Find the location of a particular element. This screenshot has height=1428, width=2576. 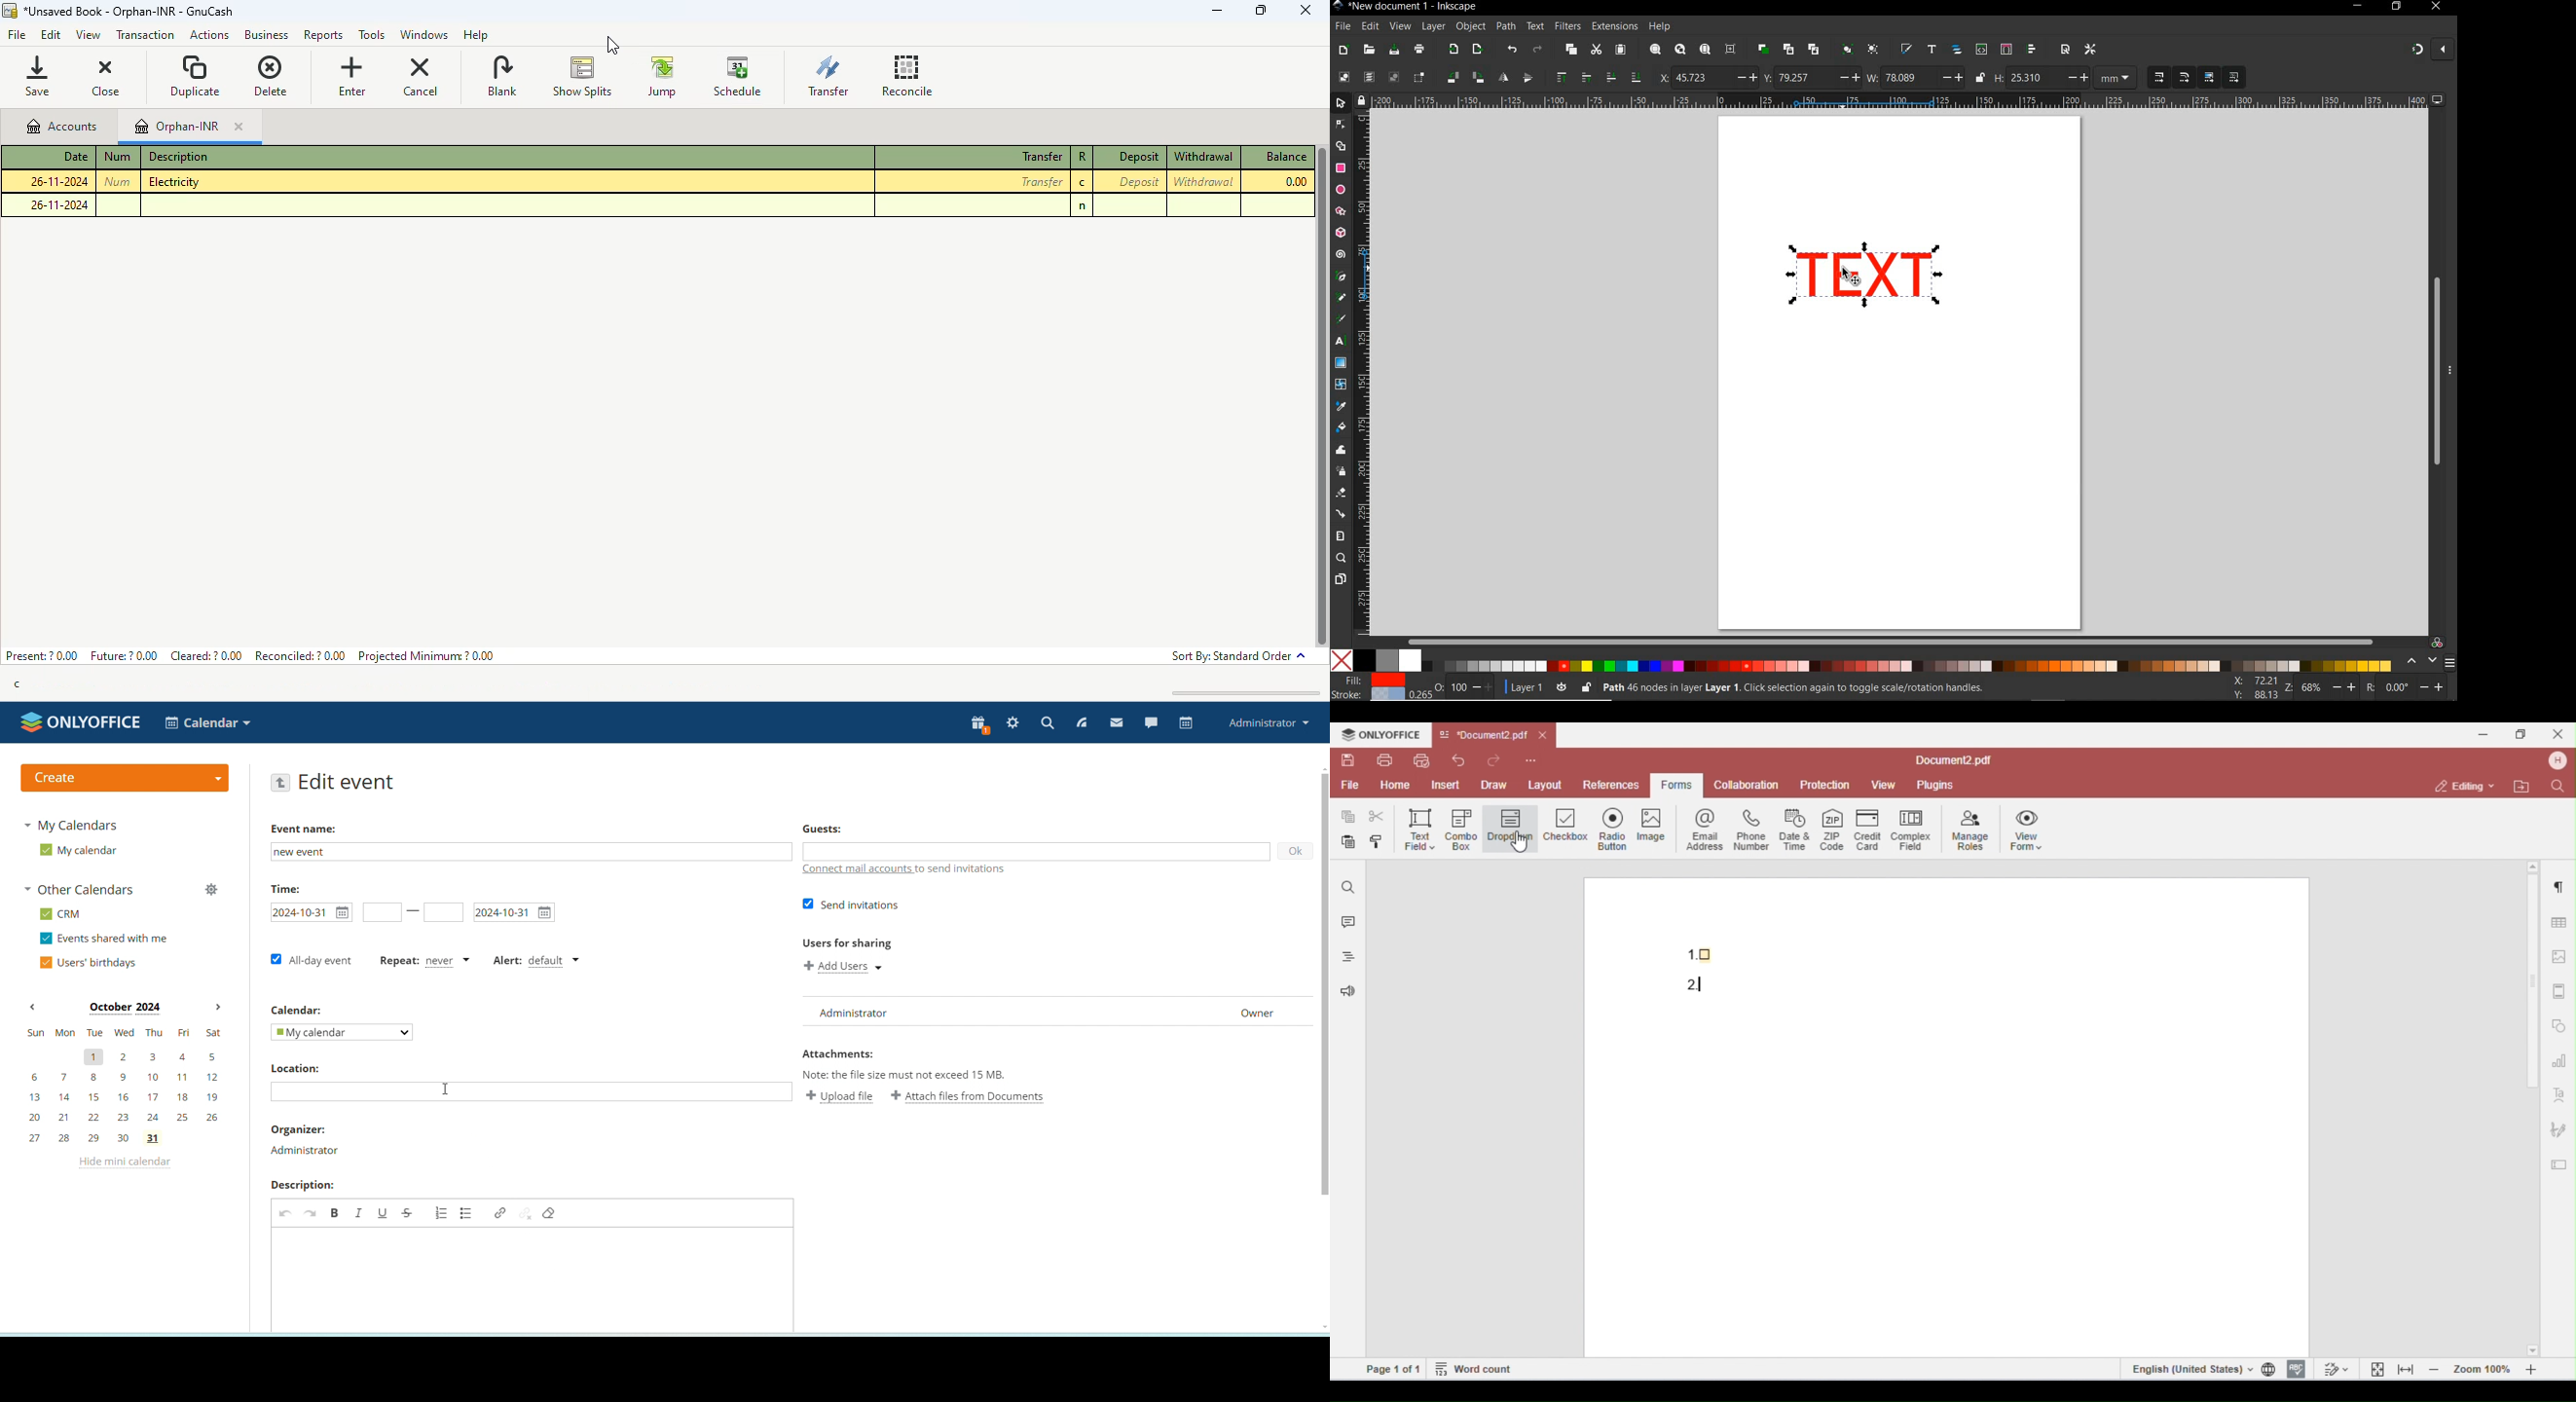

accounts is located at coordinates (60, 127).